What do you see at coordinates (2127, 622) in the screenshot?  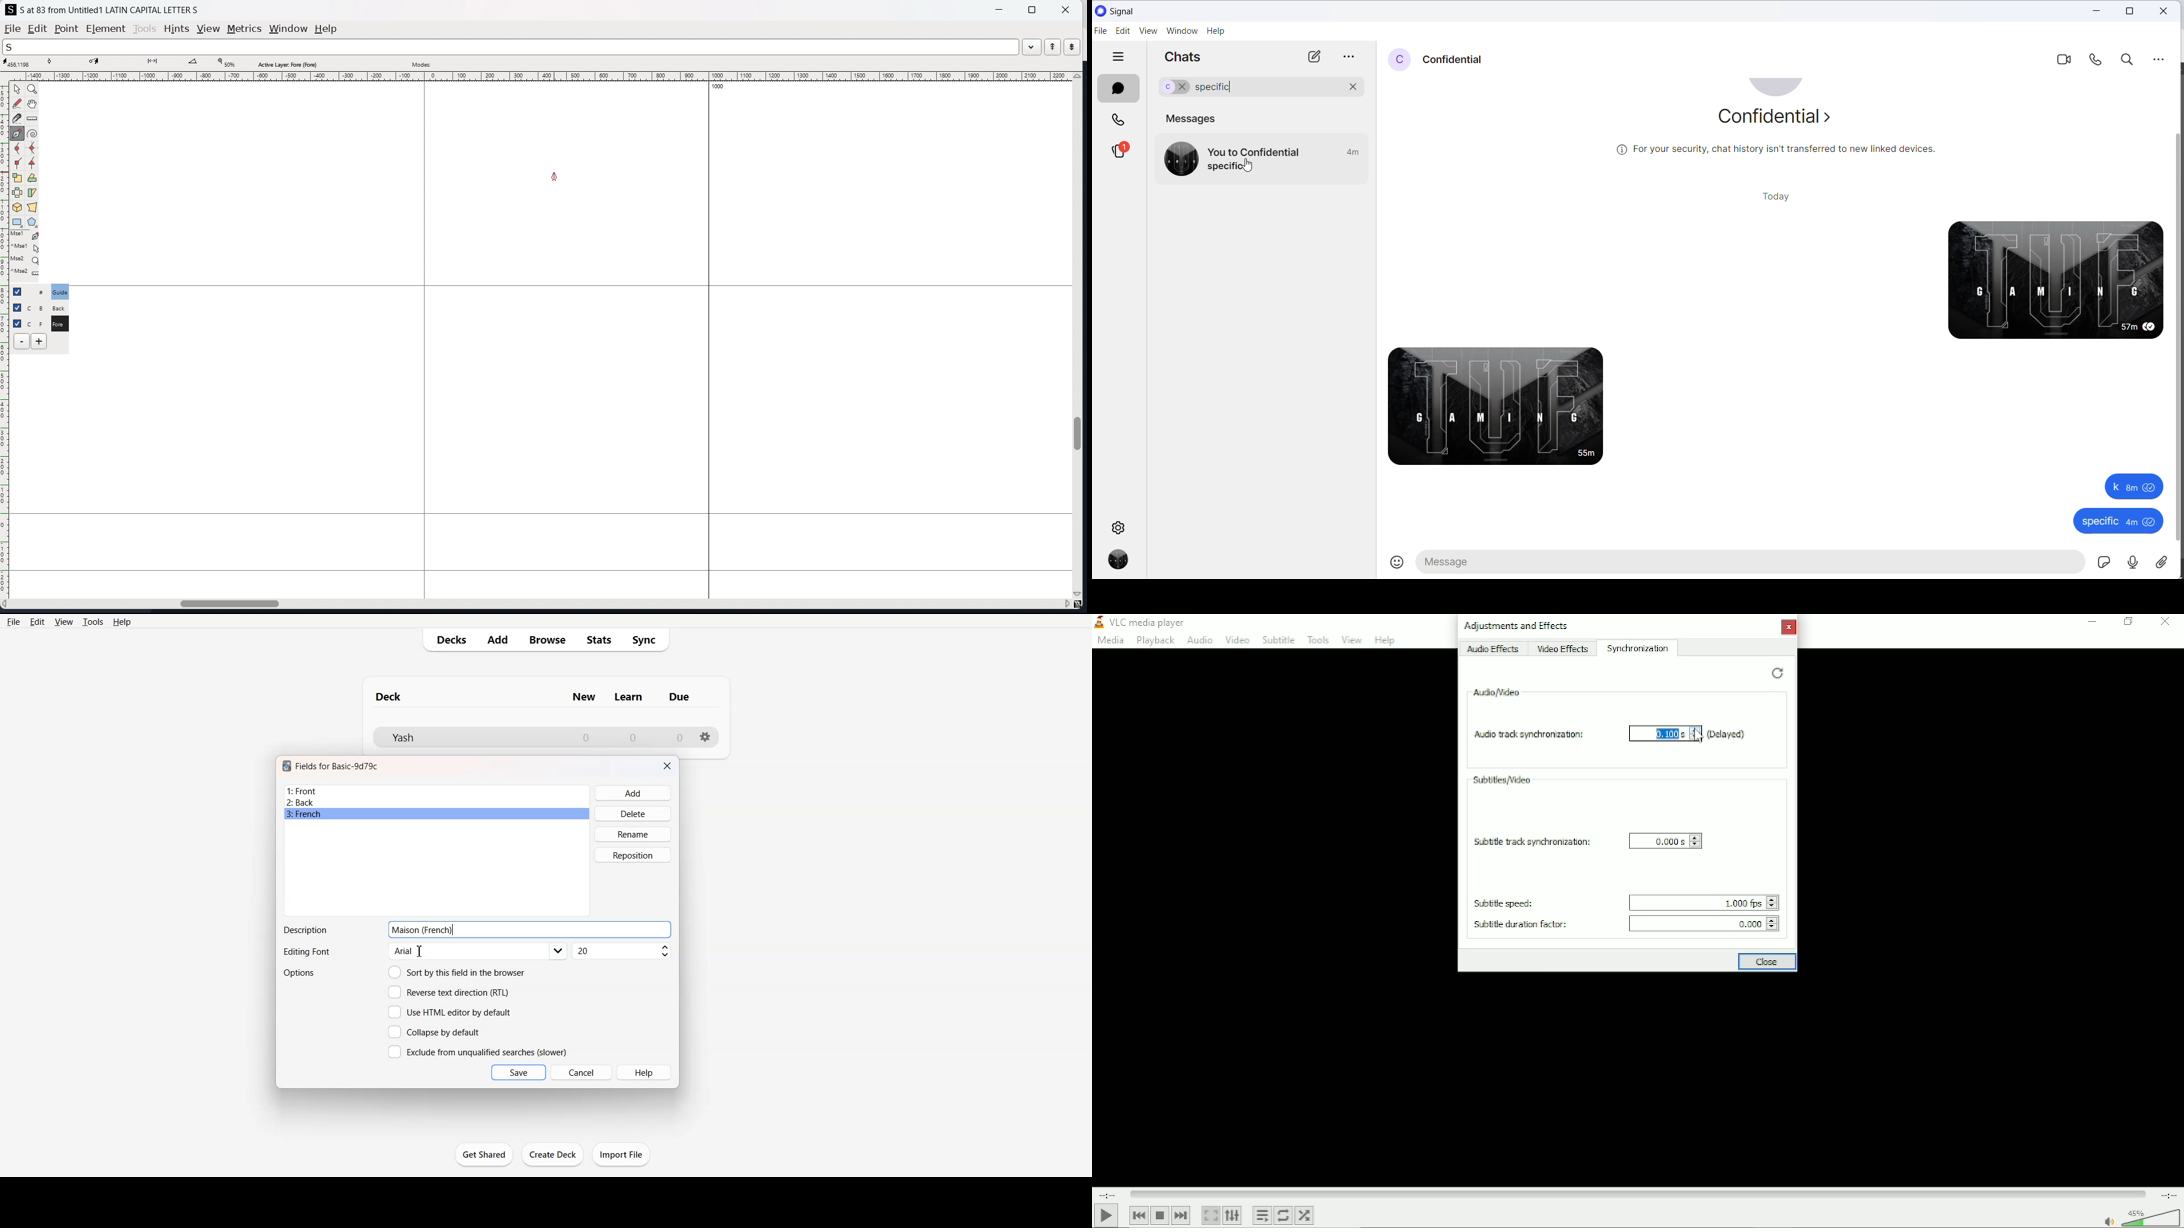 I see `Restore down` at bounding box center [2127, 622].